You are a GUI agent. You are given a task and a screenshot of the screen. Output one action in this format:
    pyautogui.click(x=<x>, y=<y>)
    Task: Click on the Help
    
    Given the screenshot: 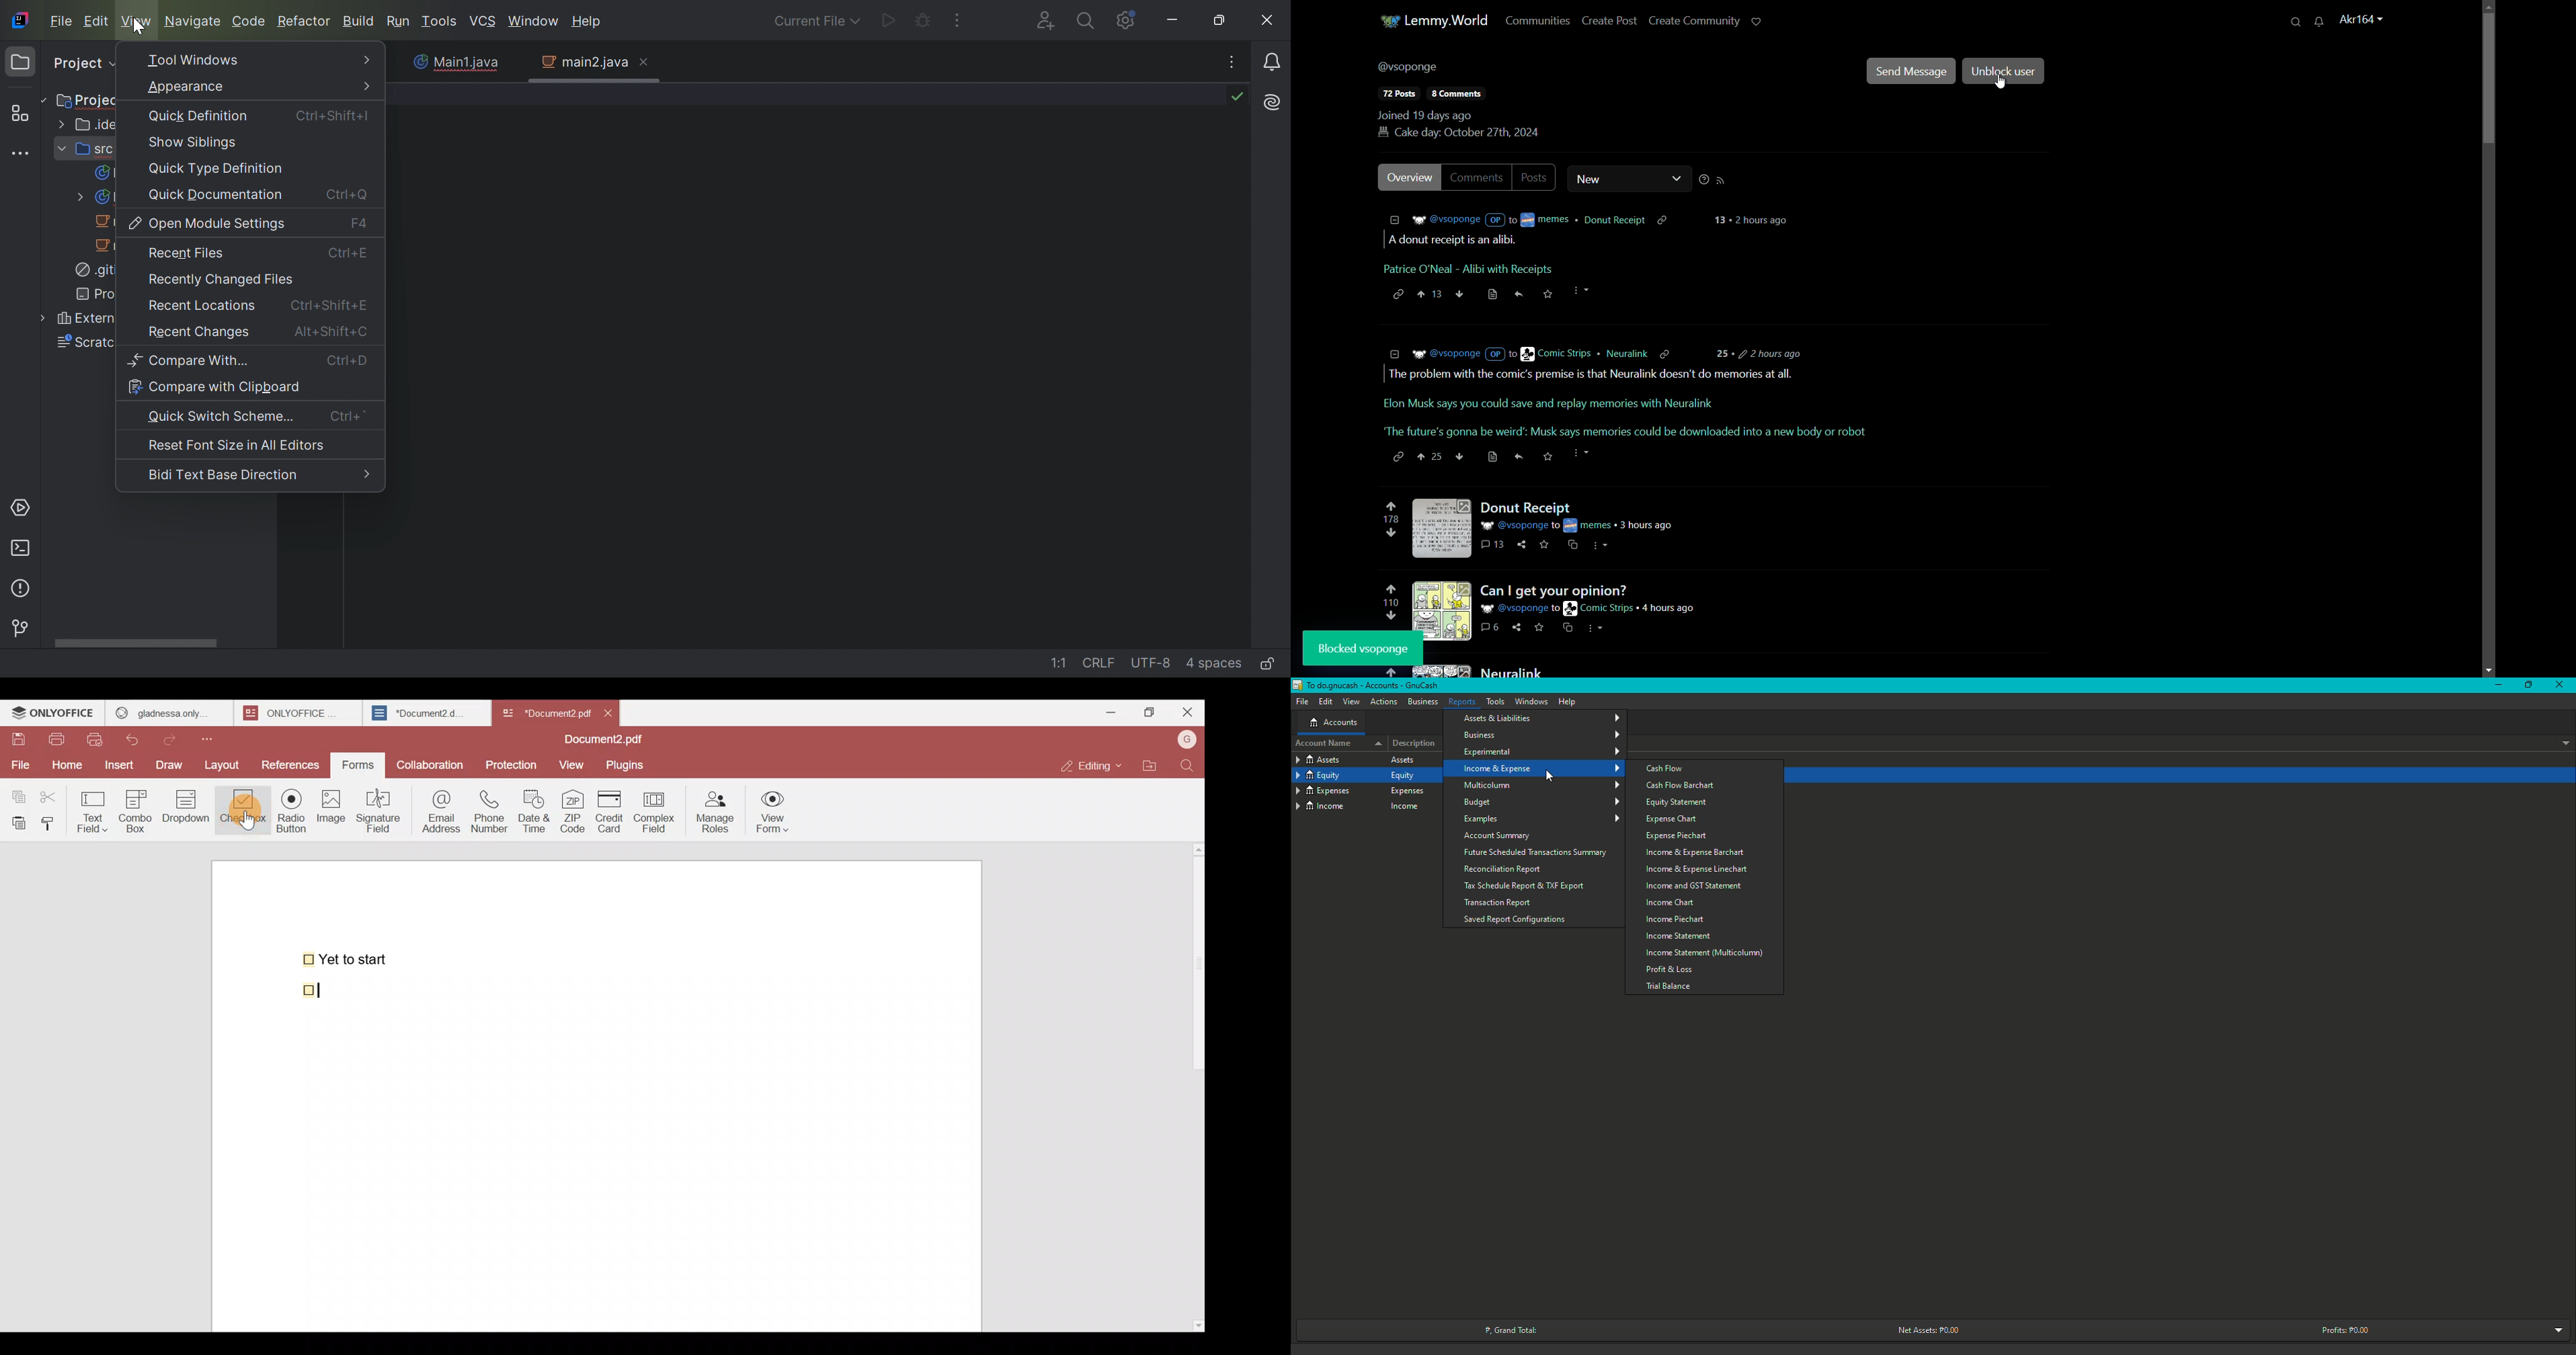 What is the action you would take?
    pyautogui.click(x=1568, y=702)
    